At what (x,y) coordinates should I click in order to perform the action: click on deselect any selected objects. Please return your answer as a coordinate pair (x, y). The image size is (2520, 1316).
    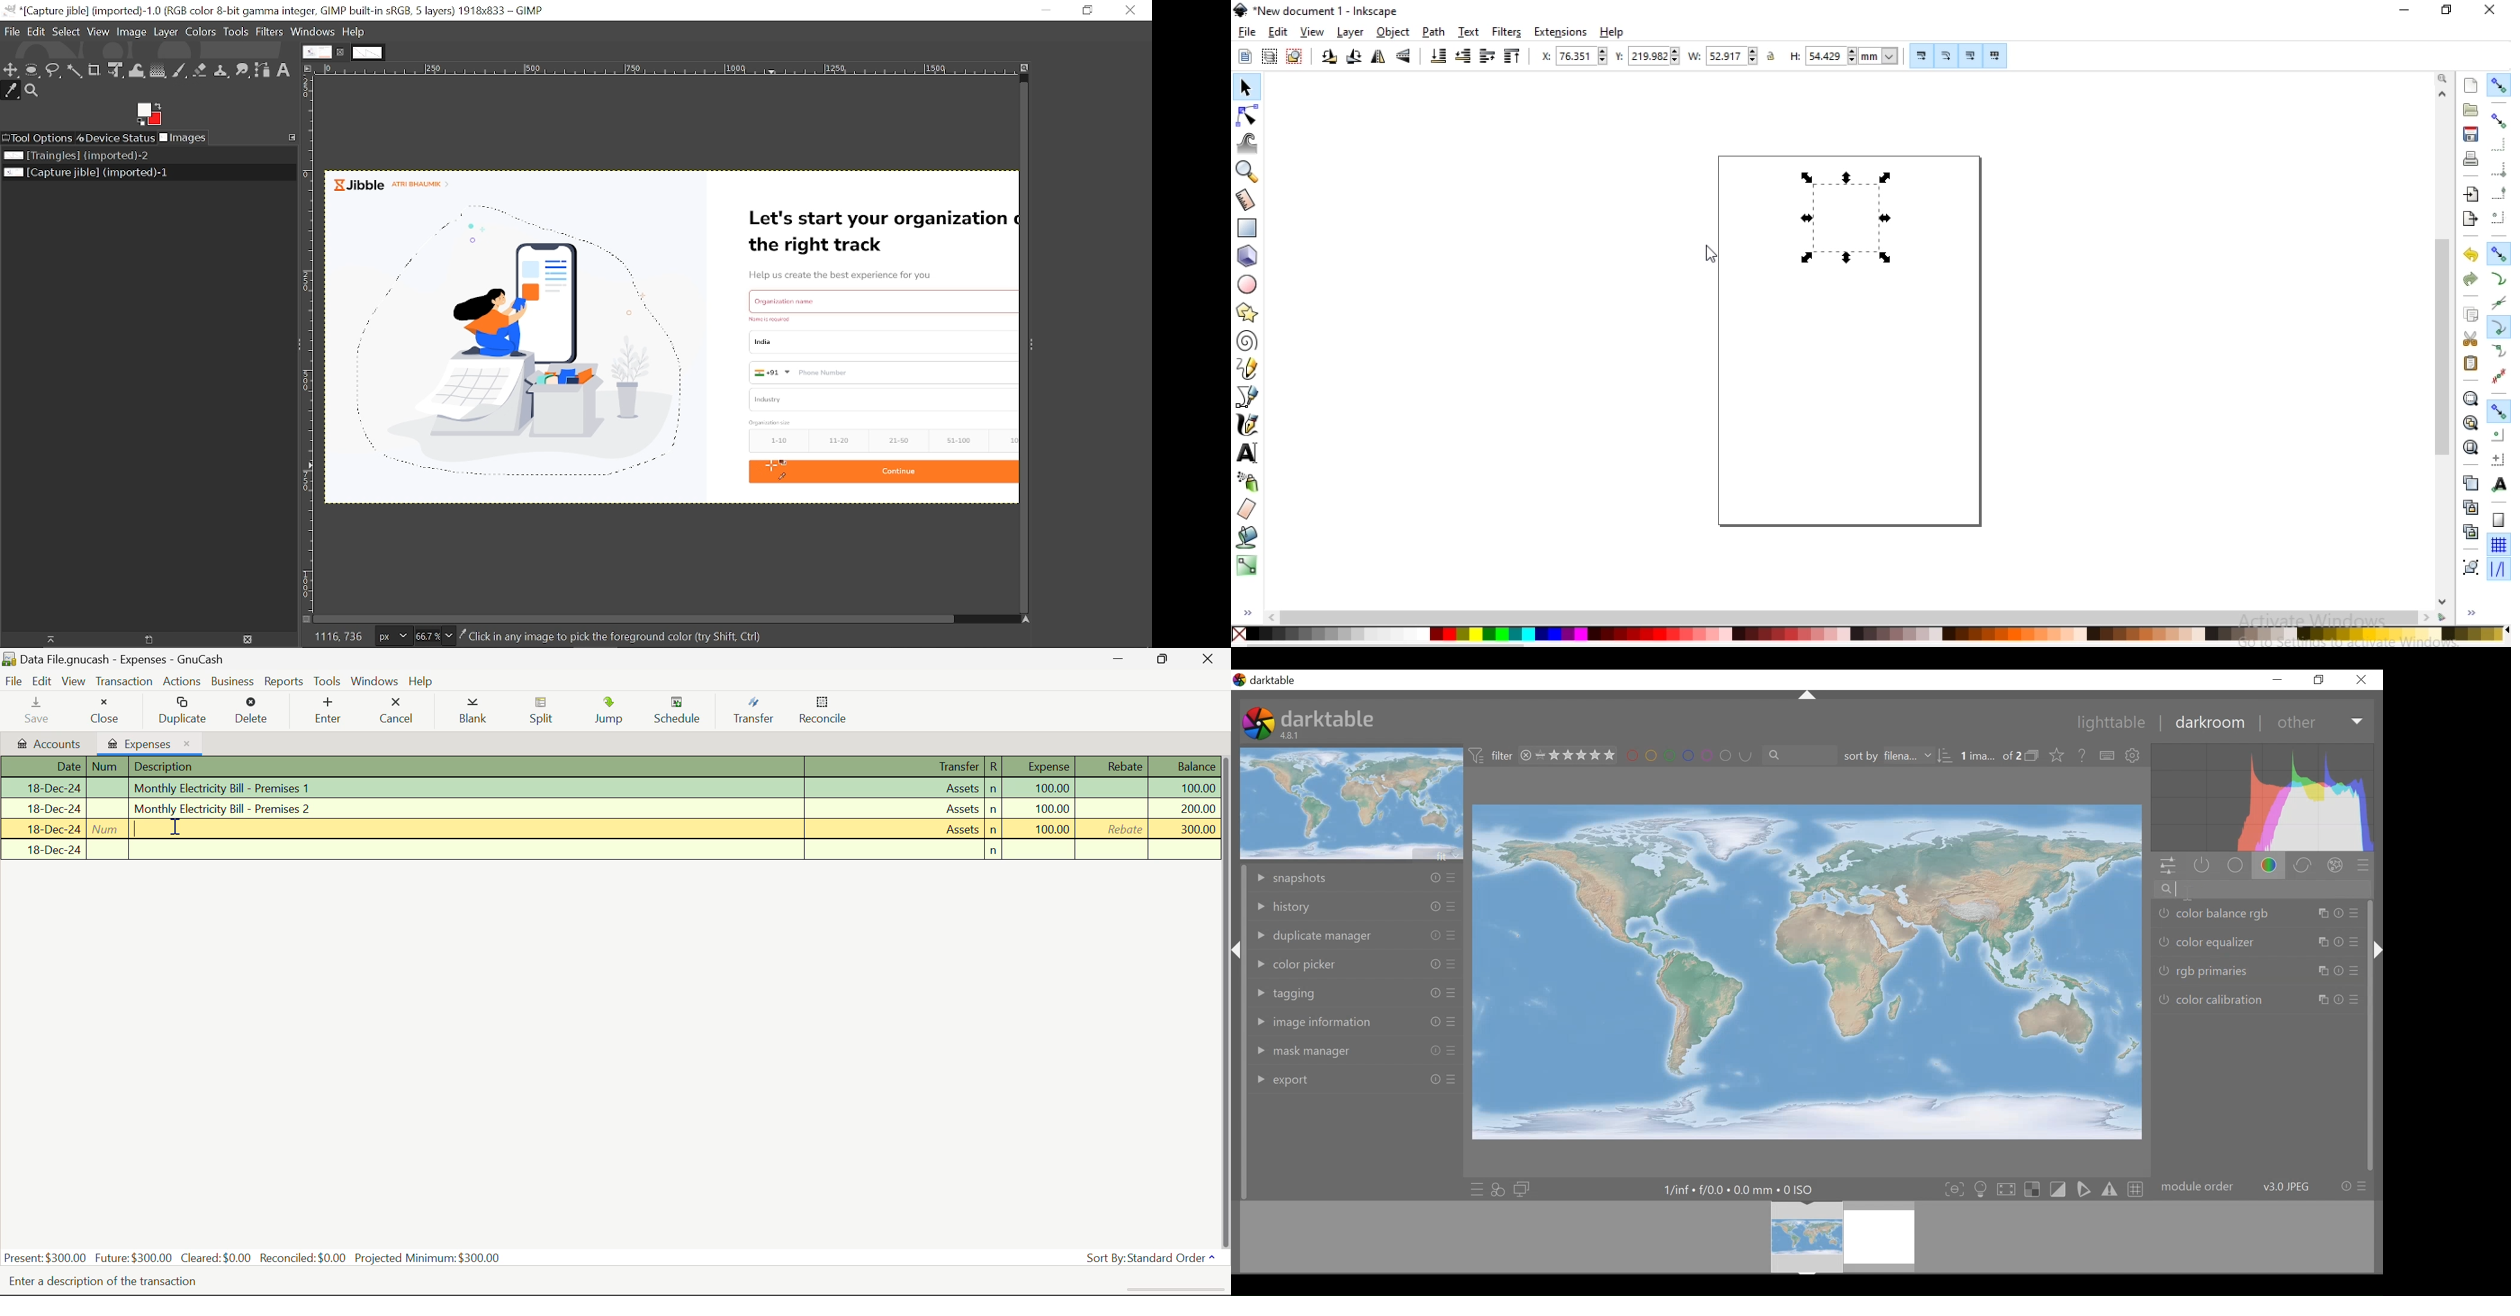
    Looking at the image, I should click on (1297, 57).